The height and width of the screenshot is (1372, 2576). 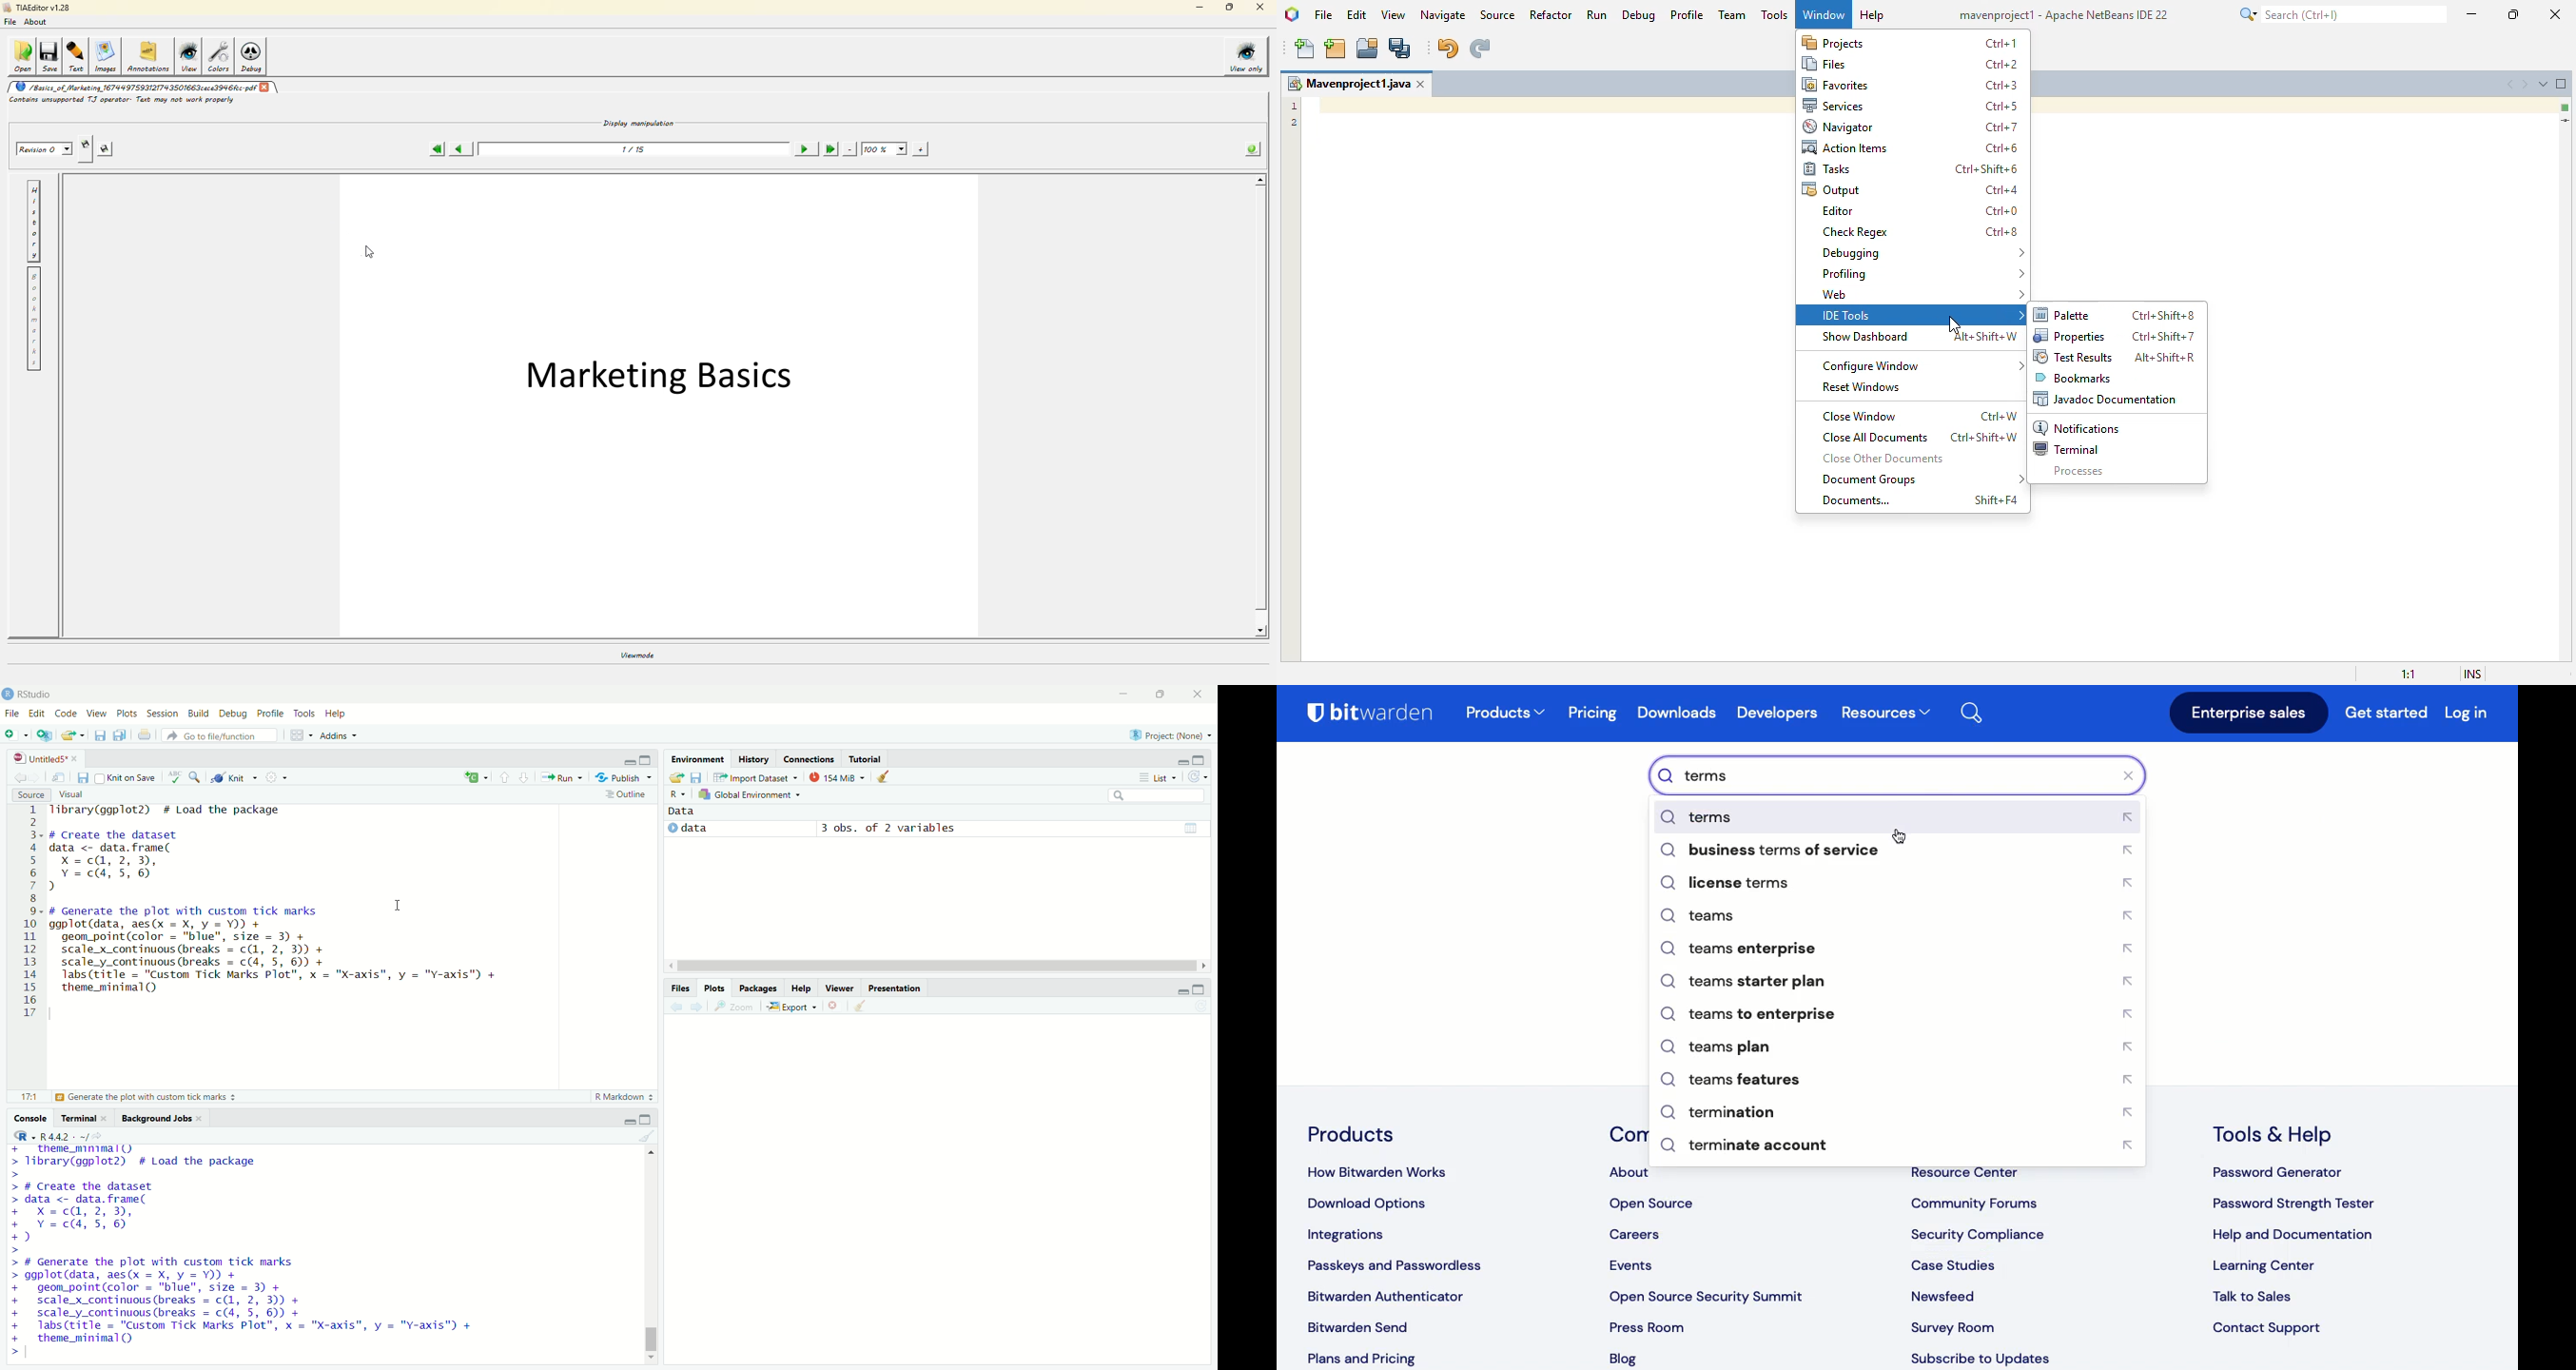 What do you see at coordinates (808, 759) in the screenshot?
I see `connections` at bounding box center [808, 759].